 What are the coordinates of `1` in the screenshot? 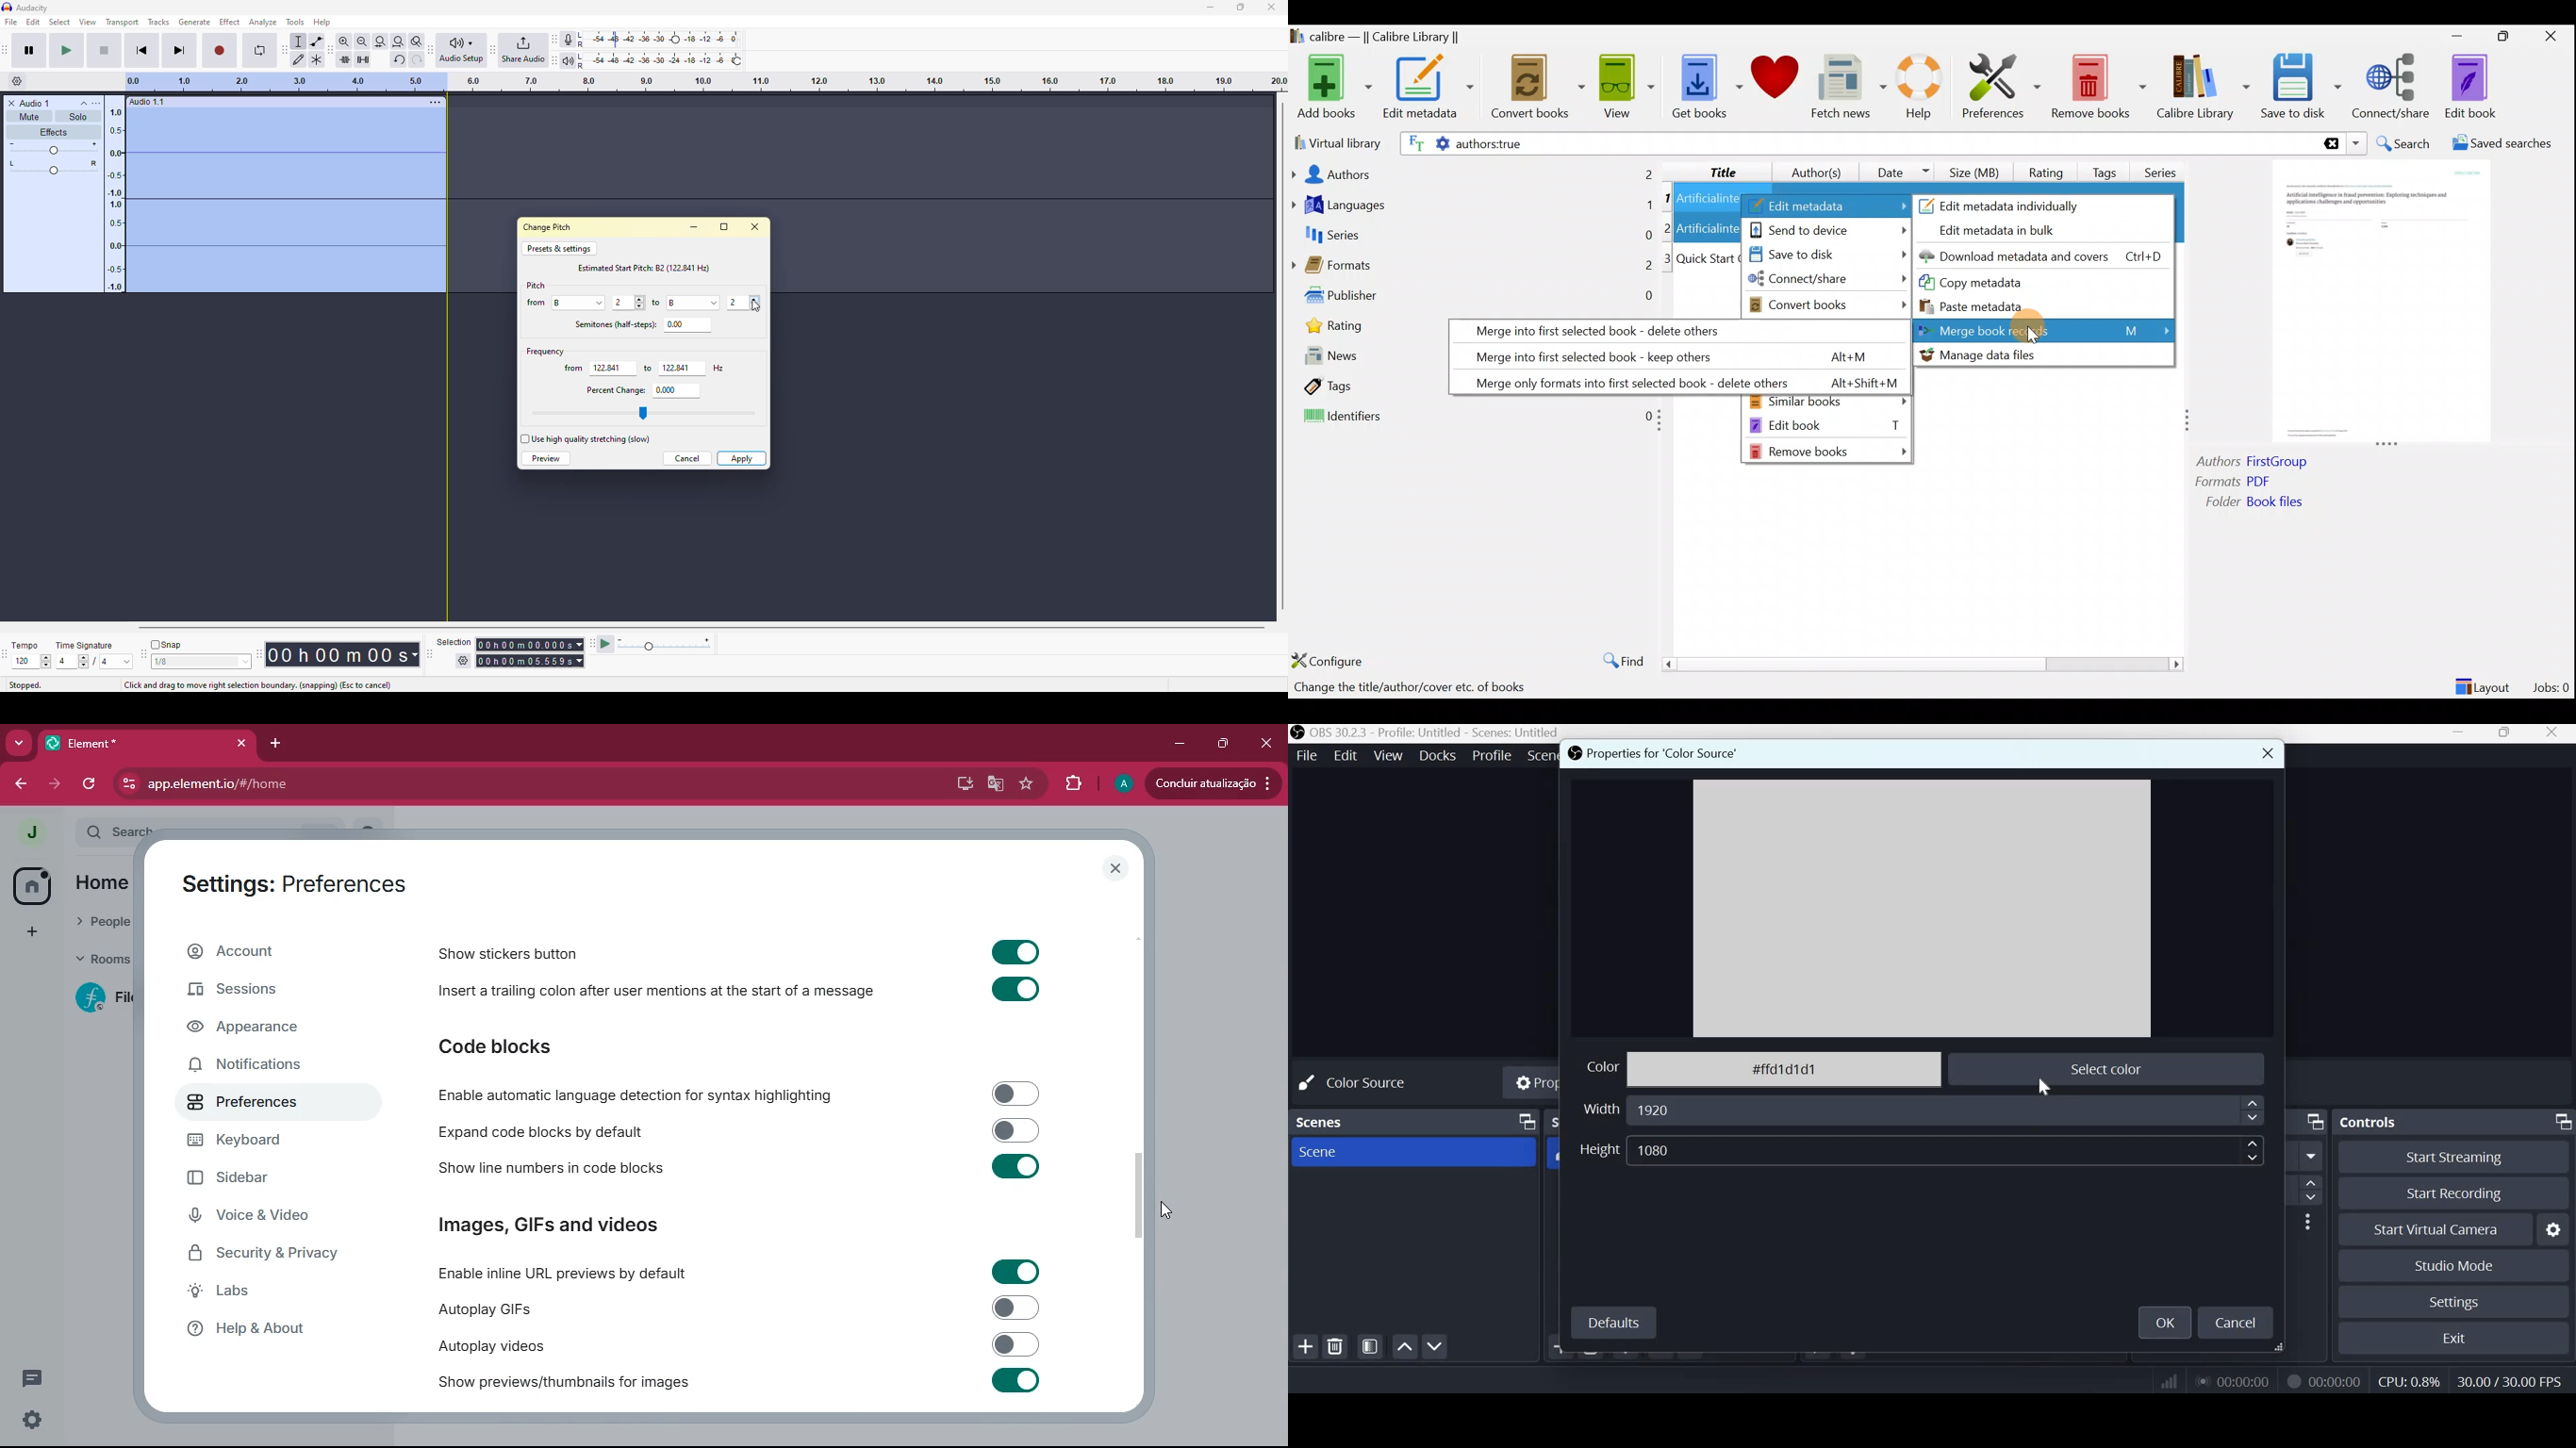 It's located at (1668, 199).